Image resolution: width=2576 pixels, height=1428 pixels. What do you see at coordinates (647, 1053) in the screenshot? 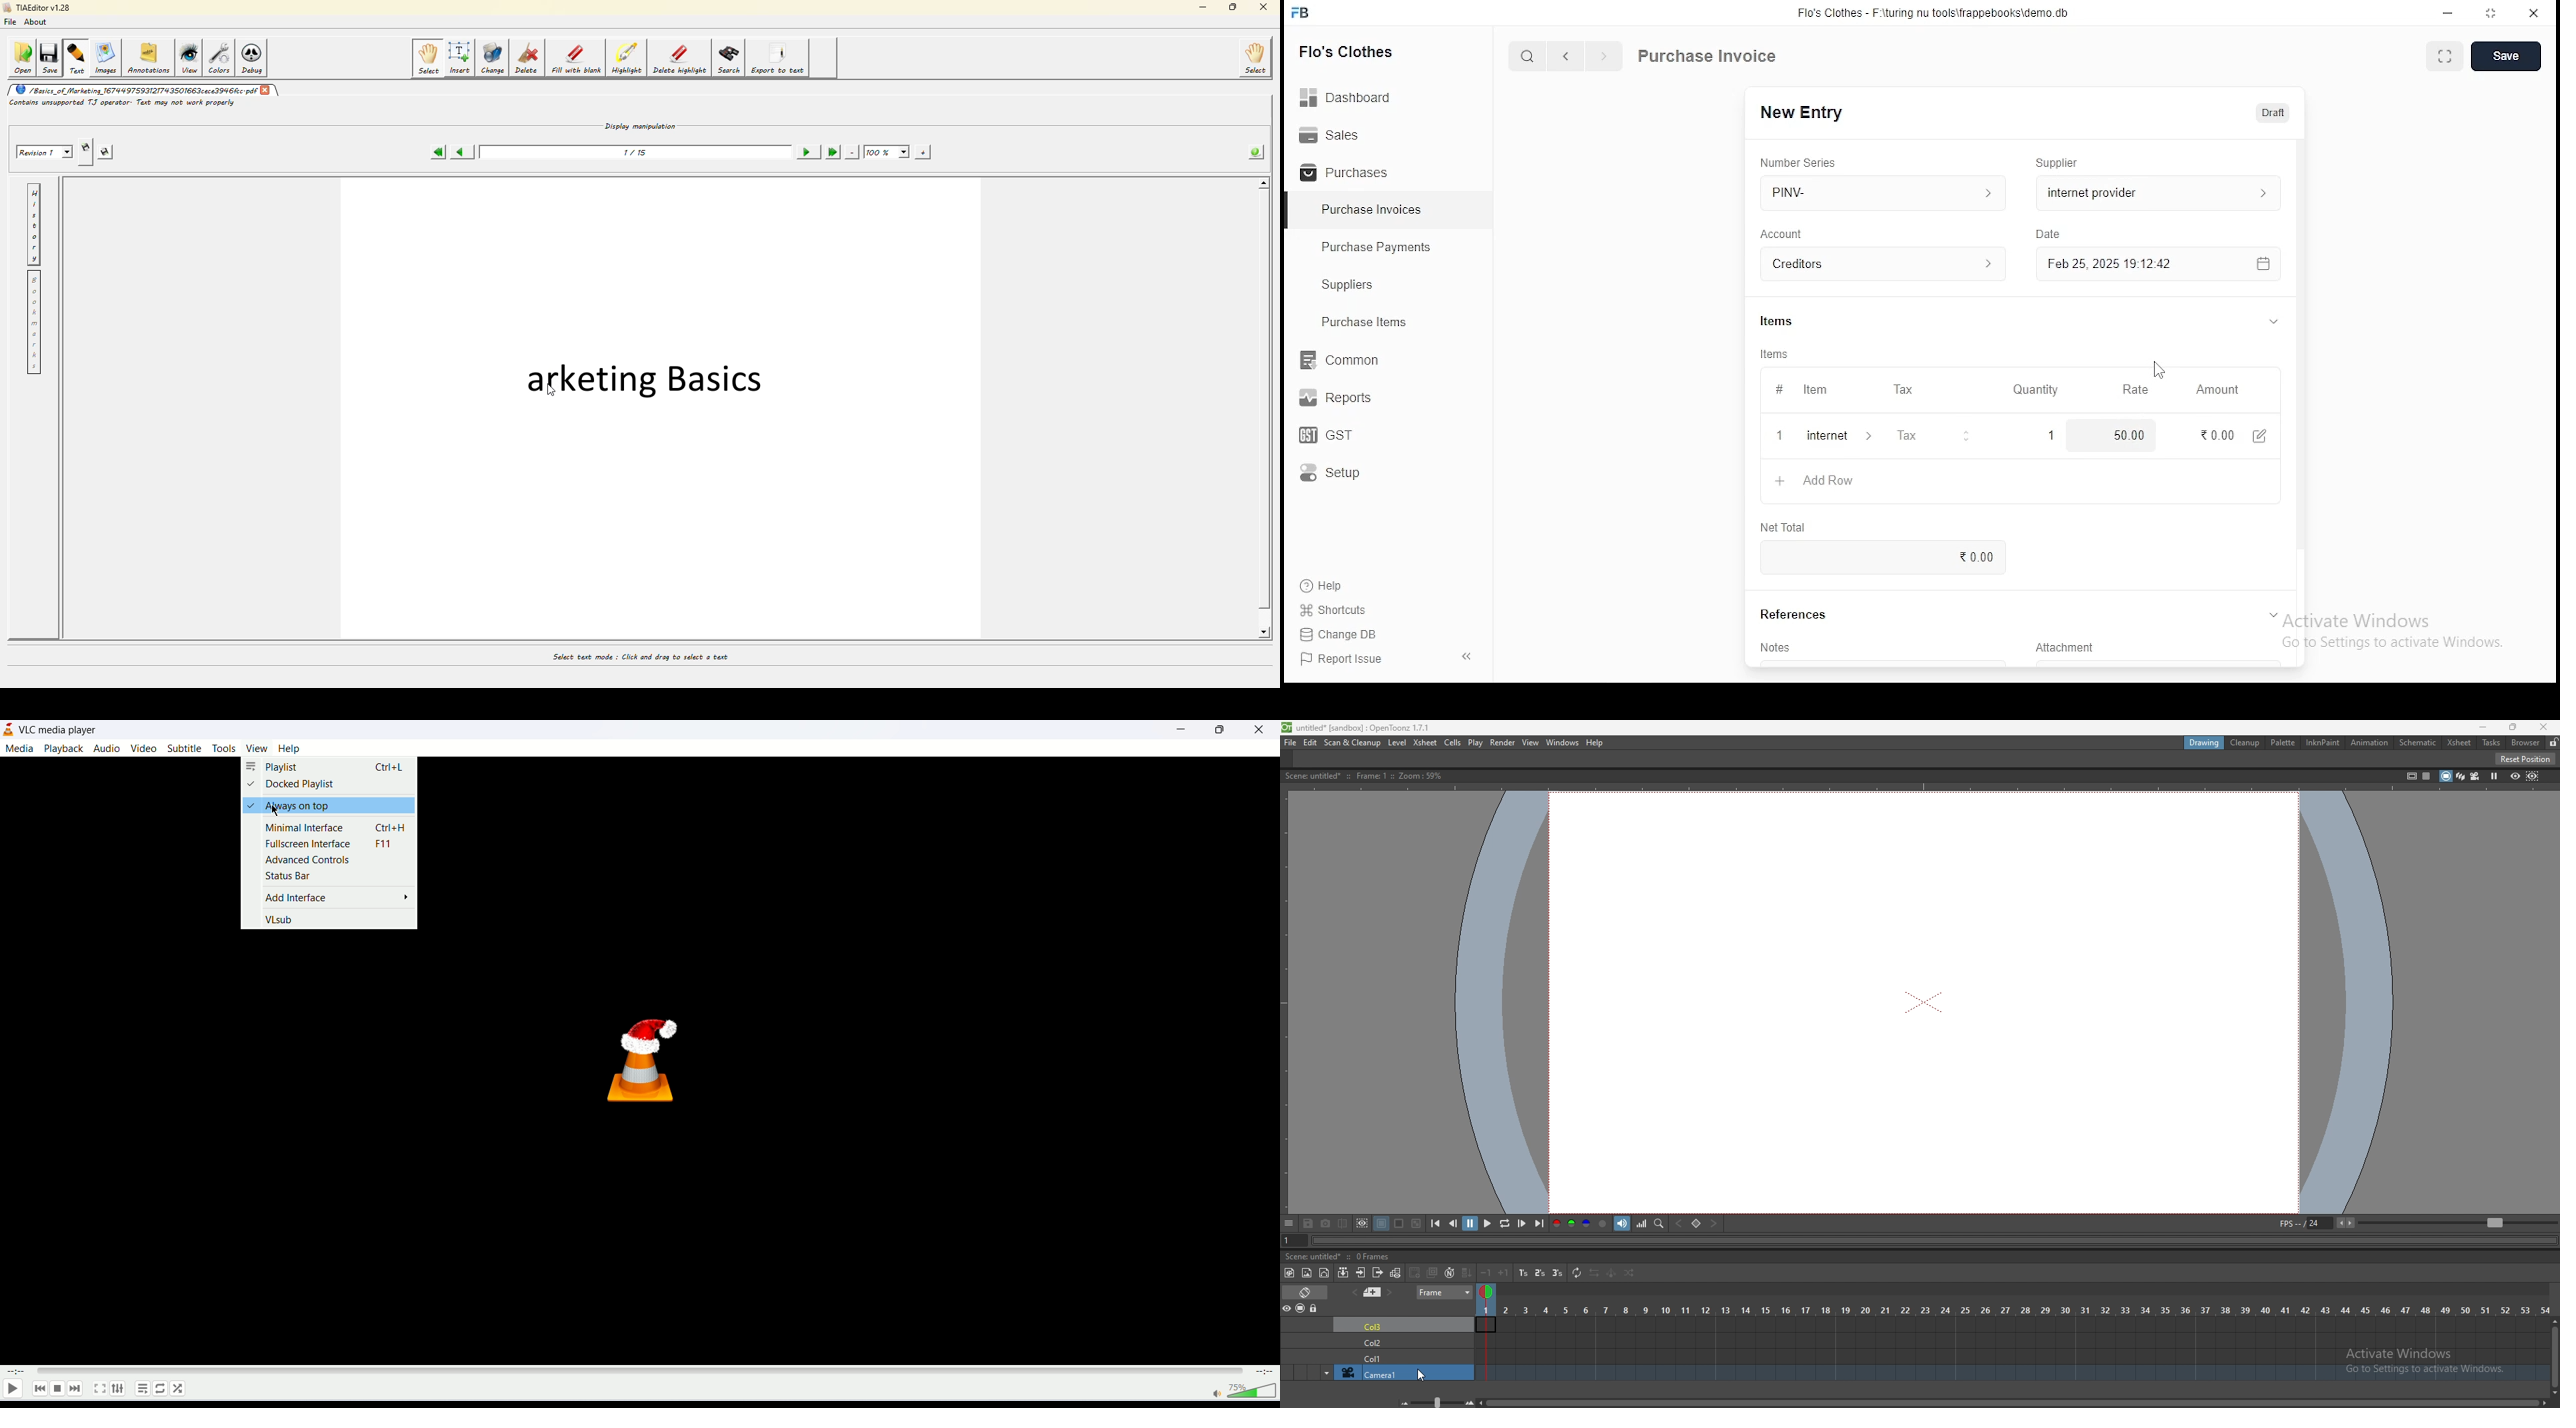
I see `vlc media player logo` at bounding box center [647, 1053].